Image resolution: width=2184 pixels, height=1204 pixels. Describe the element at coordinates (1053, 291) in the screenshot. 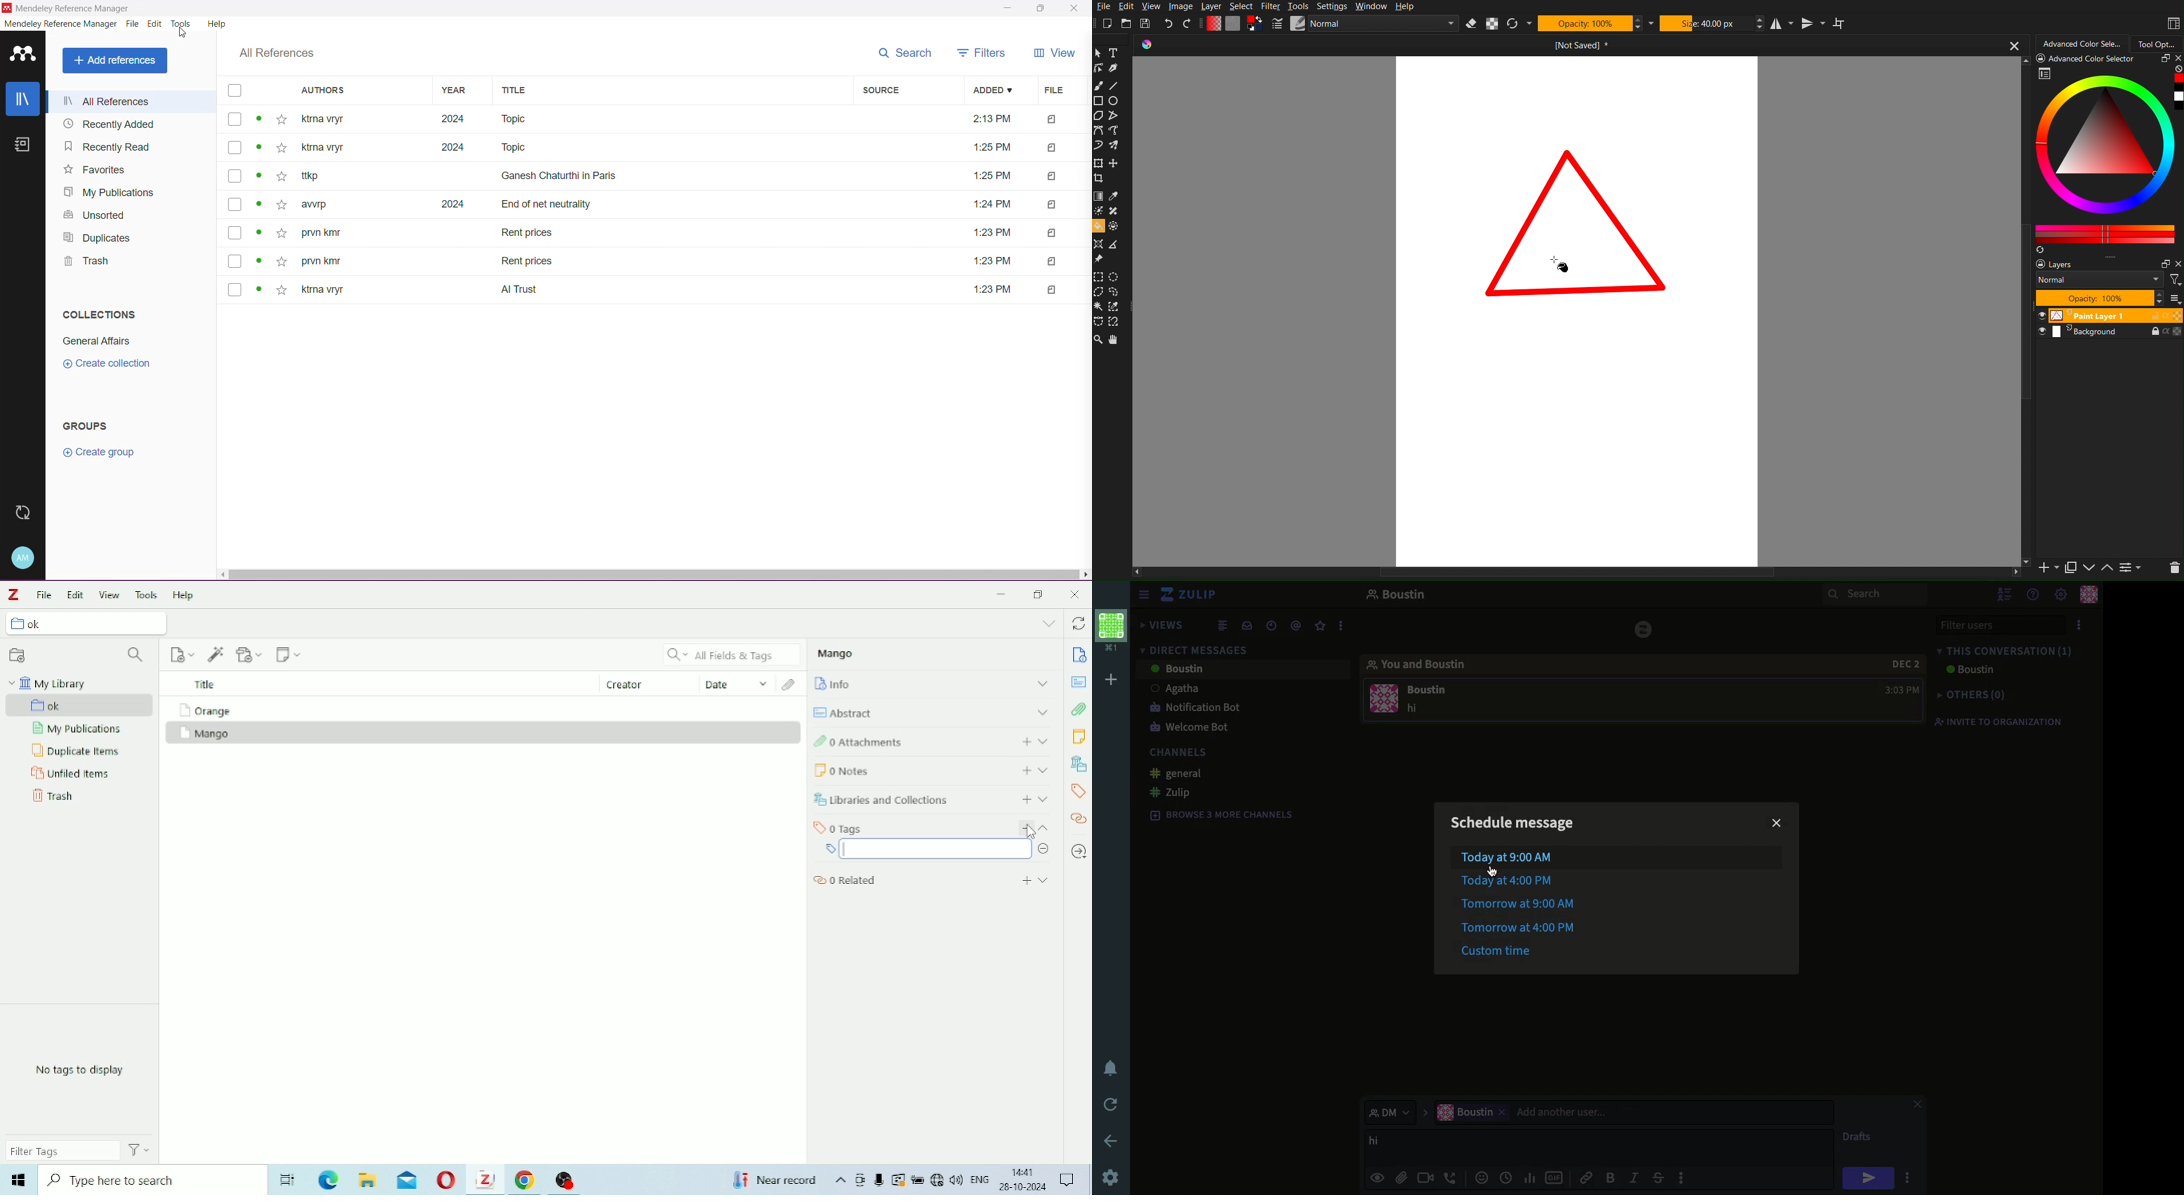

I see `file` at that location.